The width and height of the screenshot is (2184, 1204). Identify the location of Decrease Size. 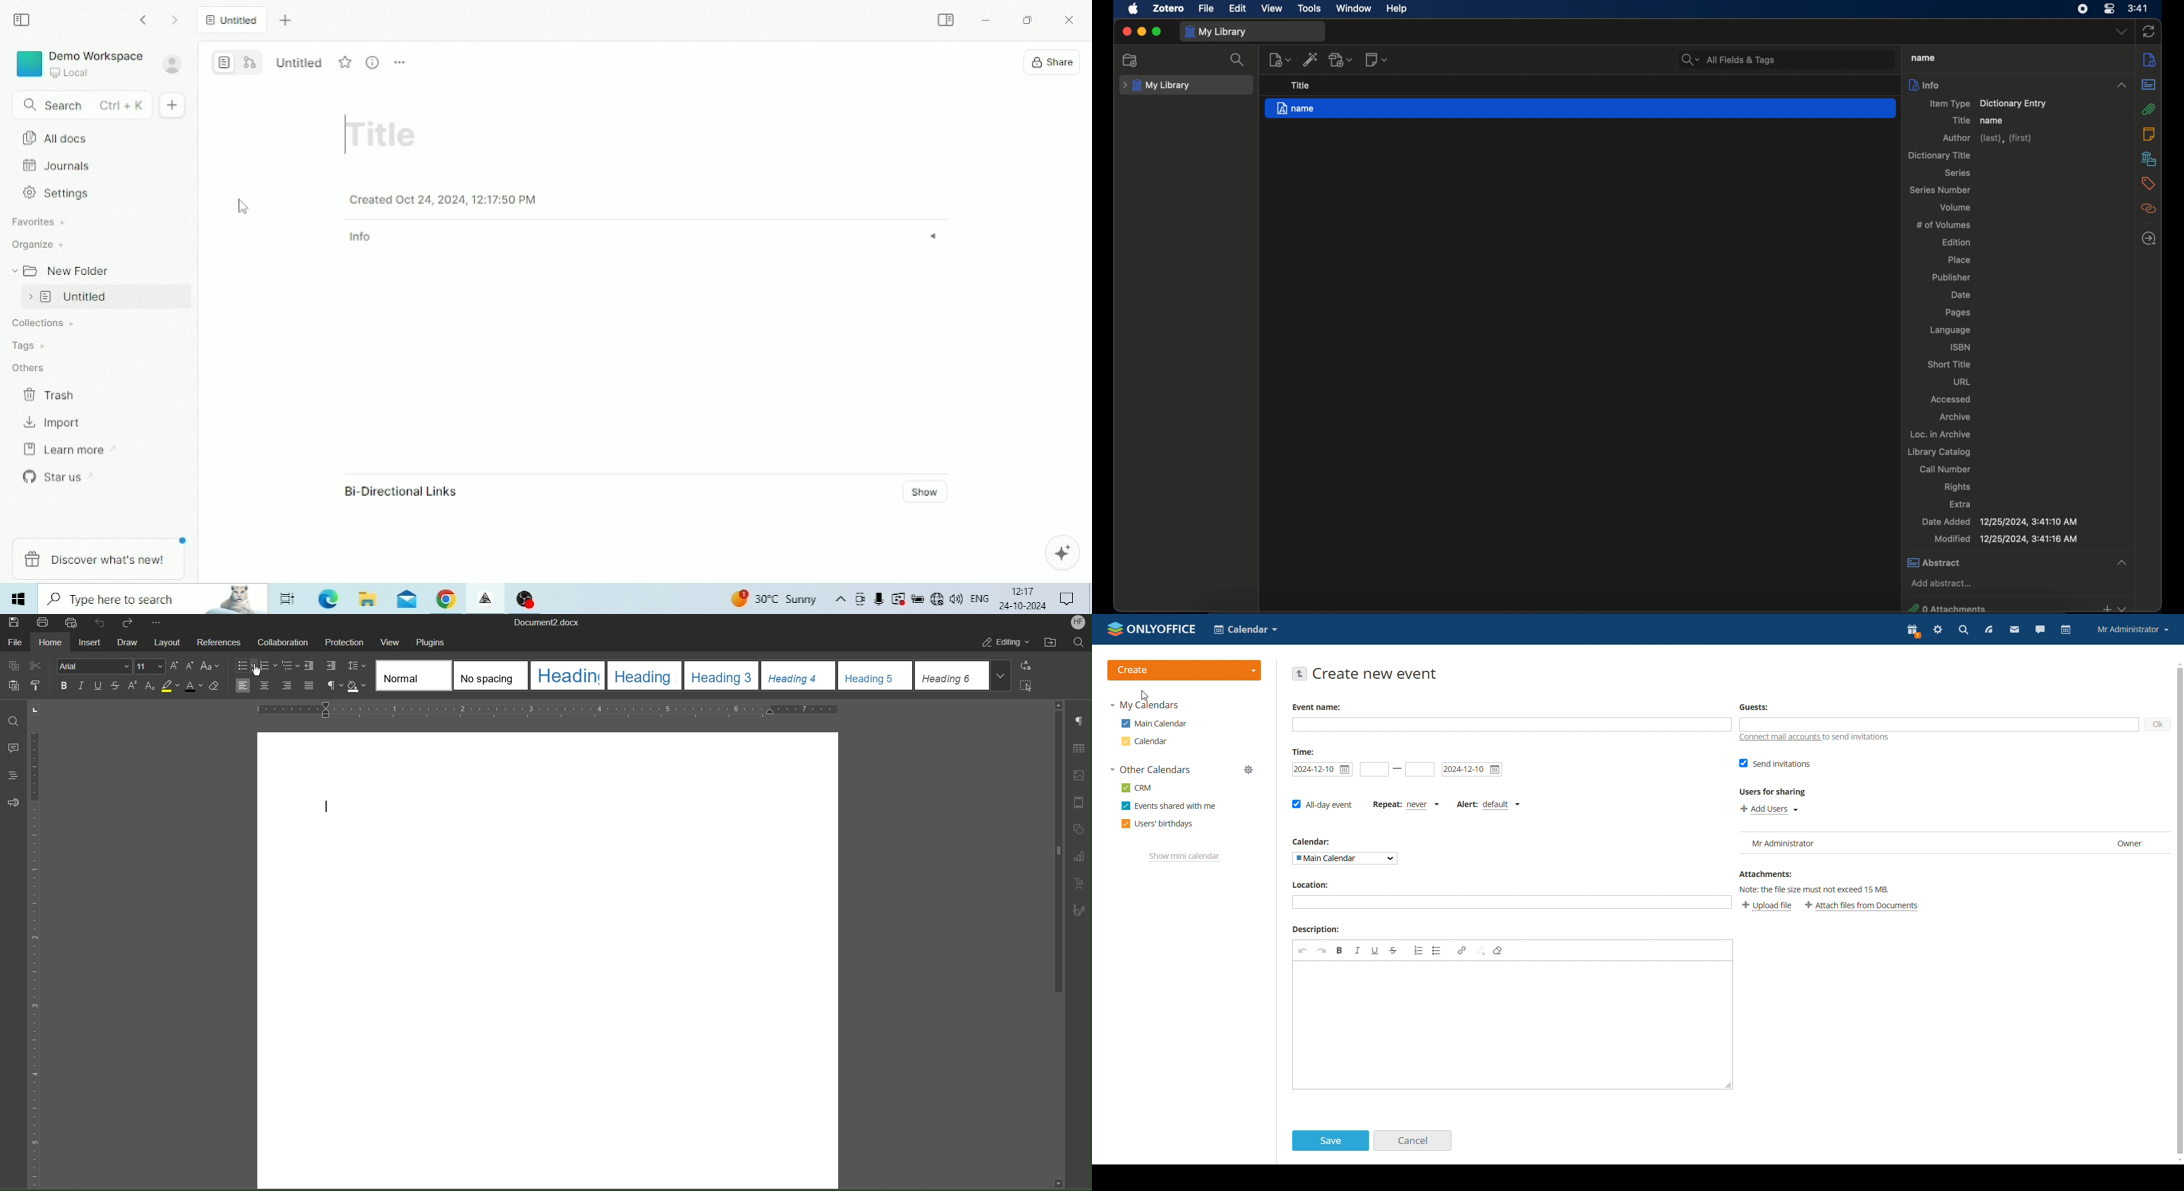
(192, 666).